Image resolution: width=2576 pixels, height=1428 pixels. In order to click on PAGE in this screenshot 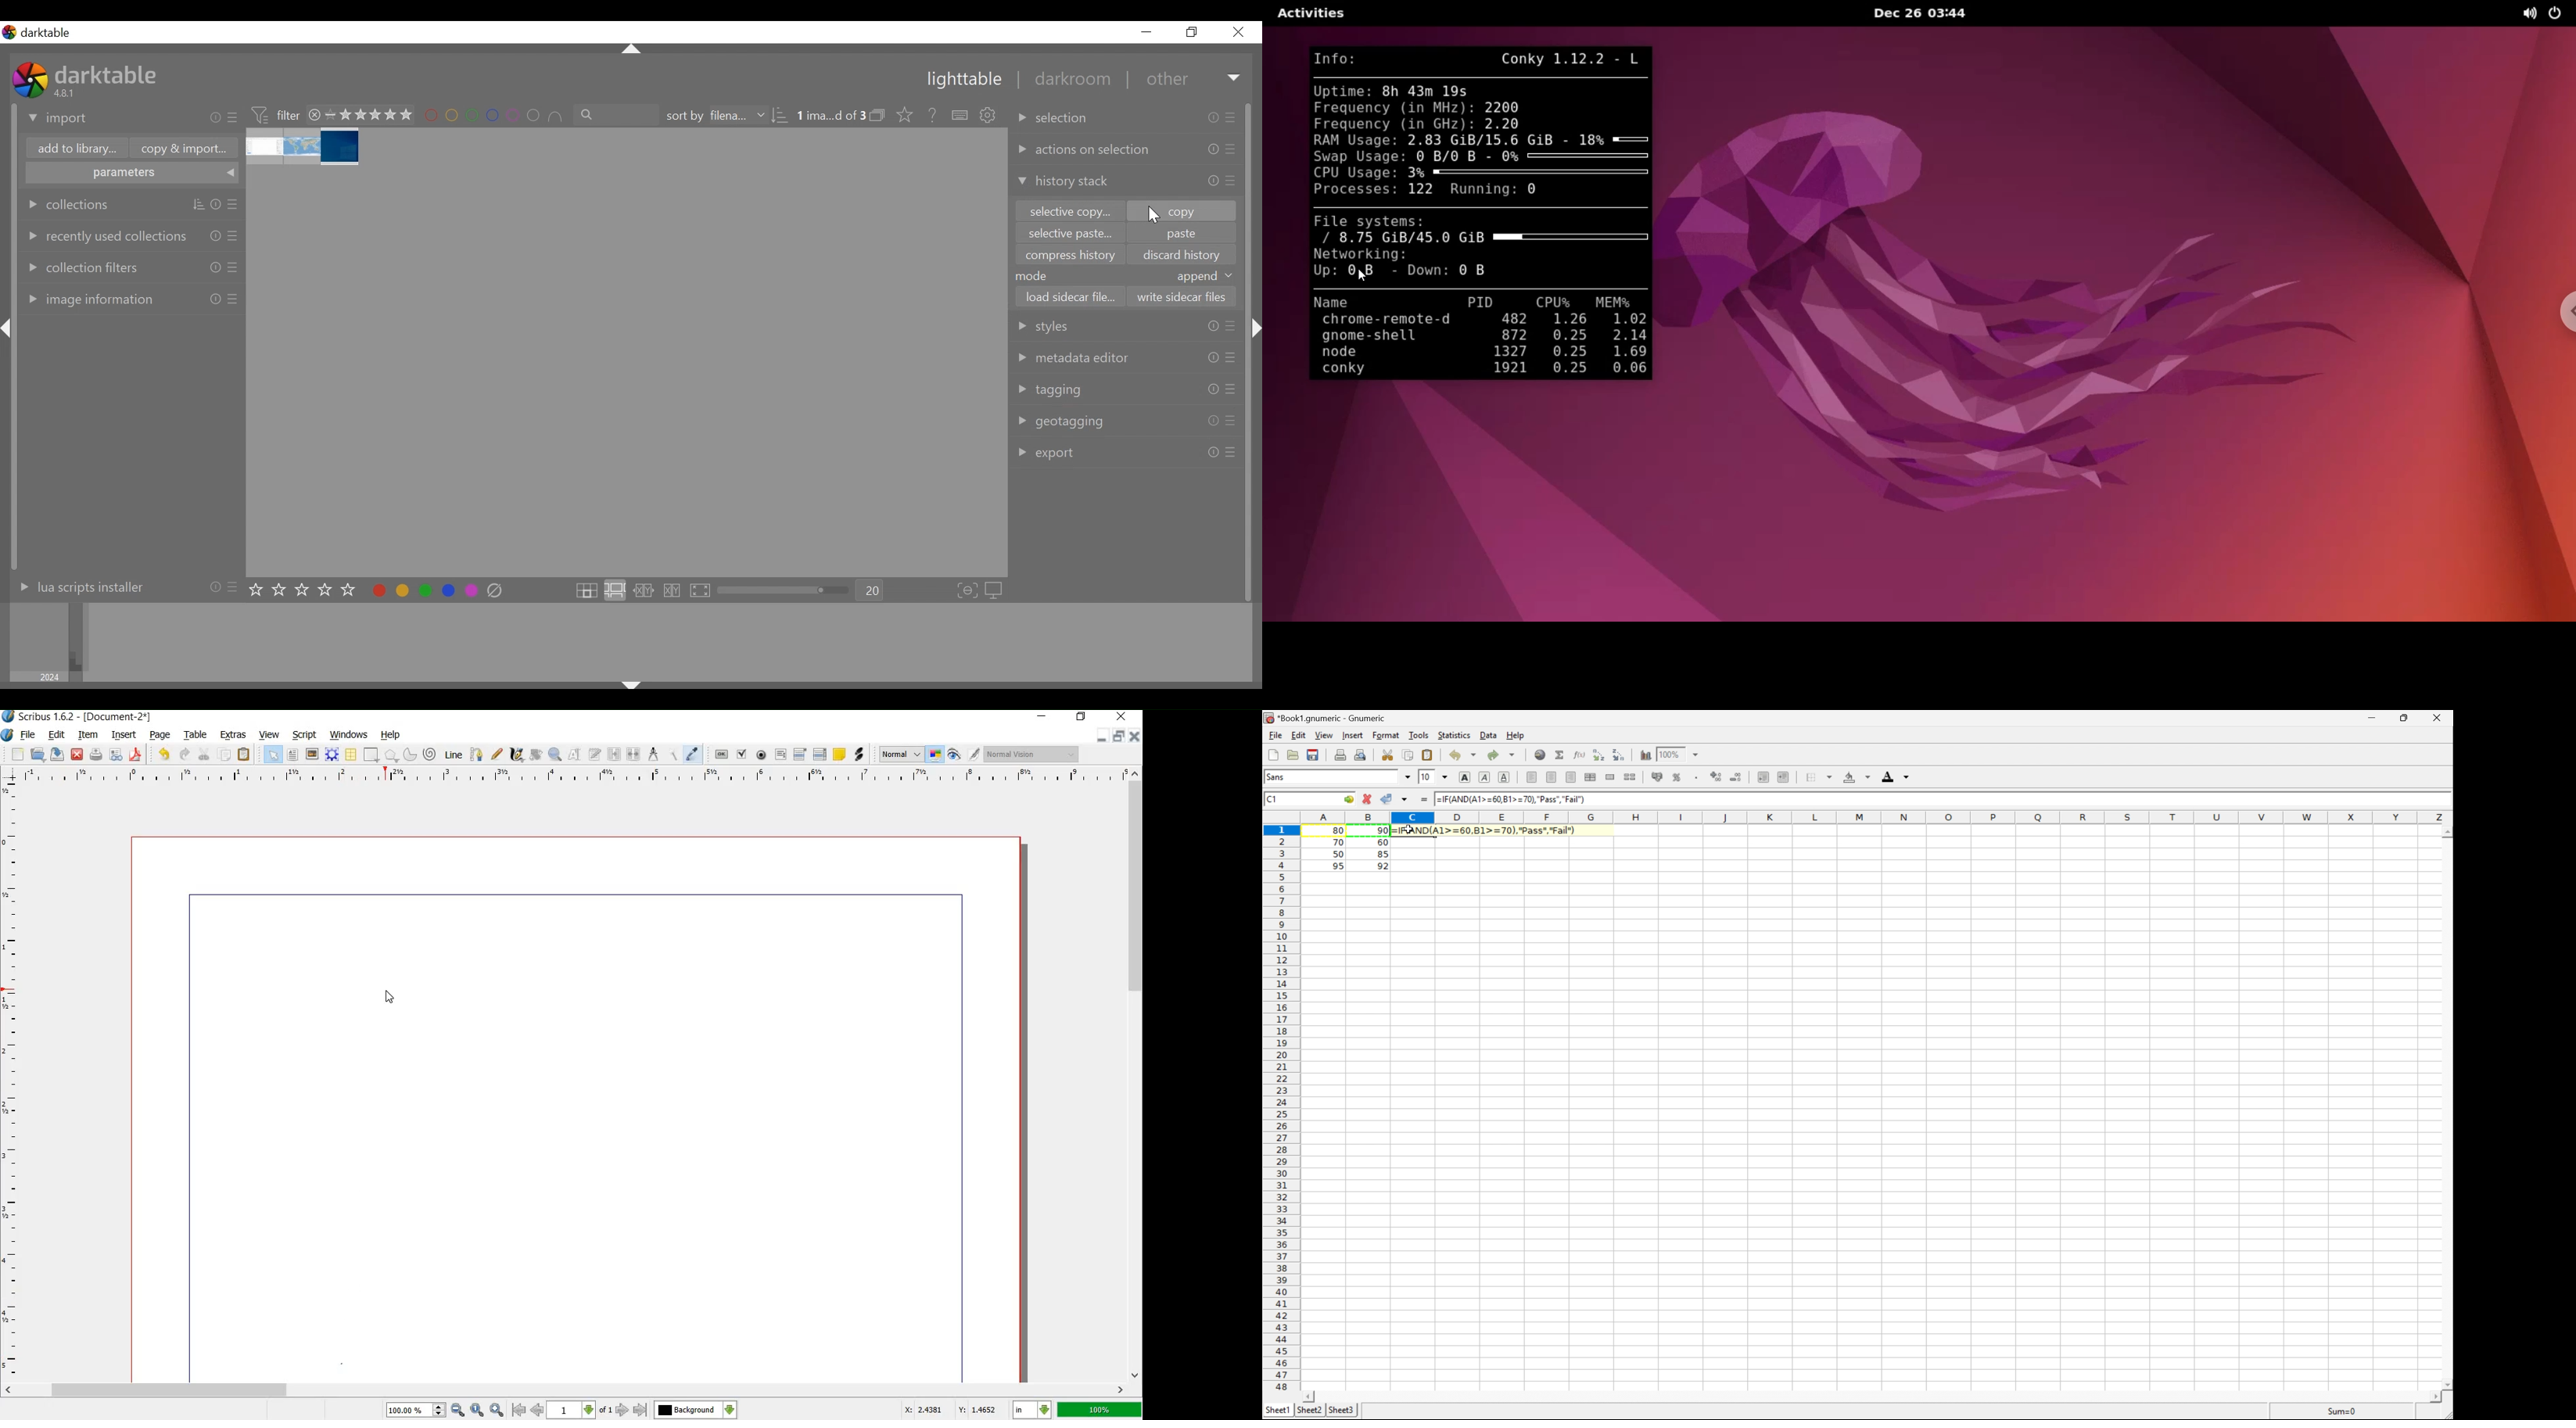, I will do `click(159, 737)`.